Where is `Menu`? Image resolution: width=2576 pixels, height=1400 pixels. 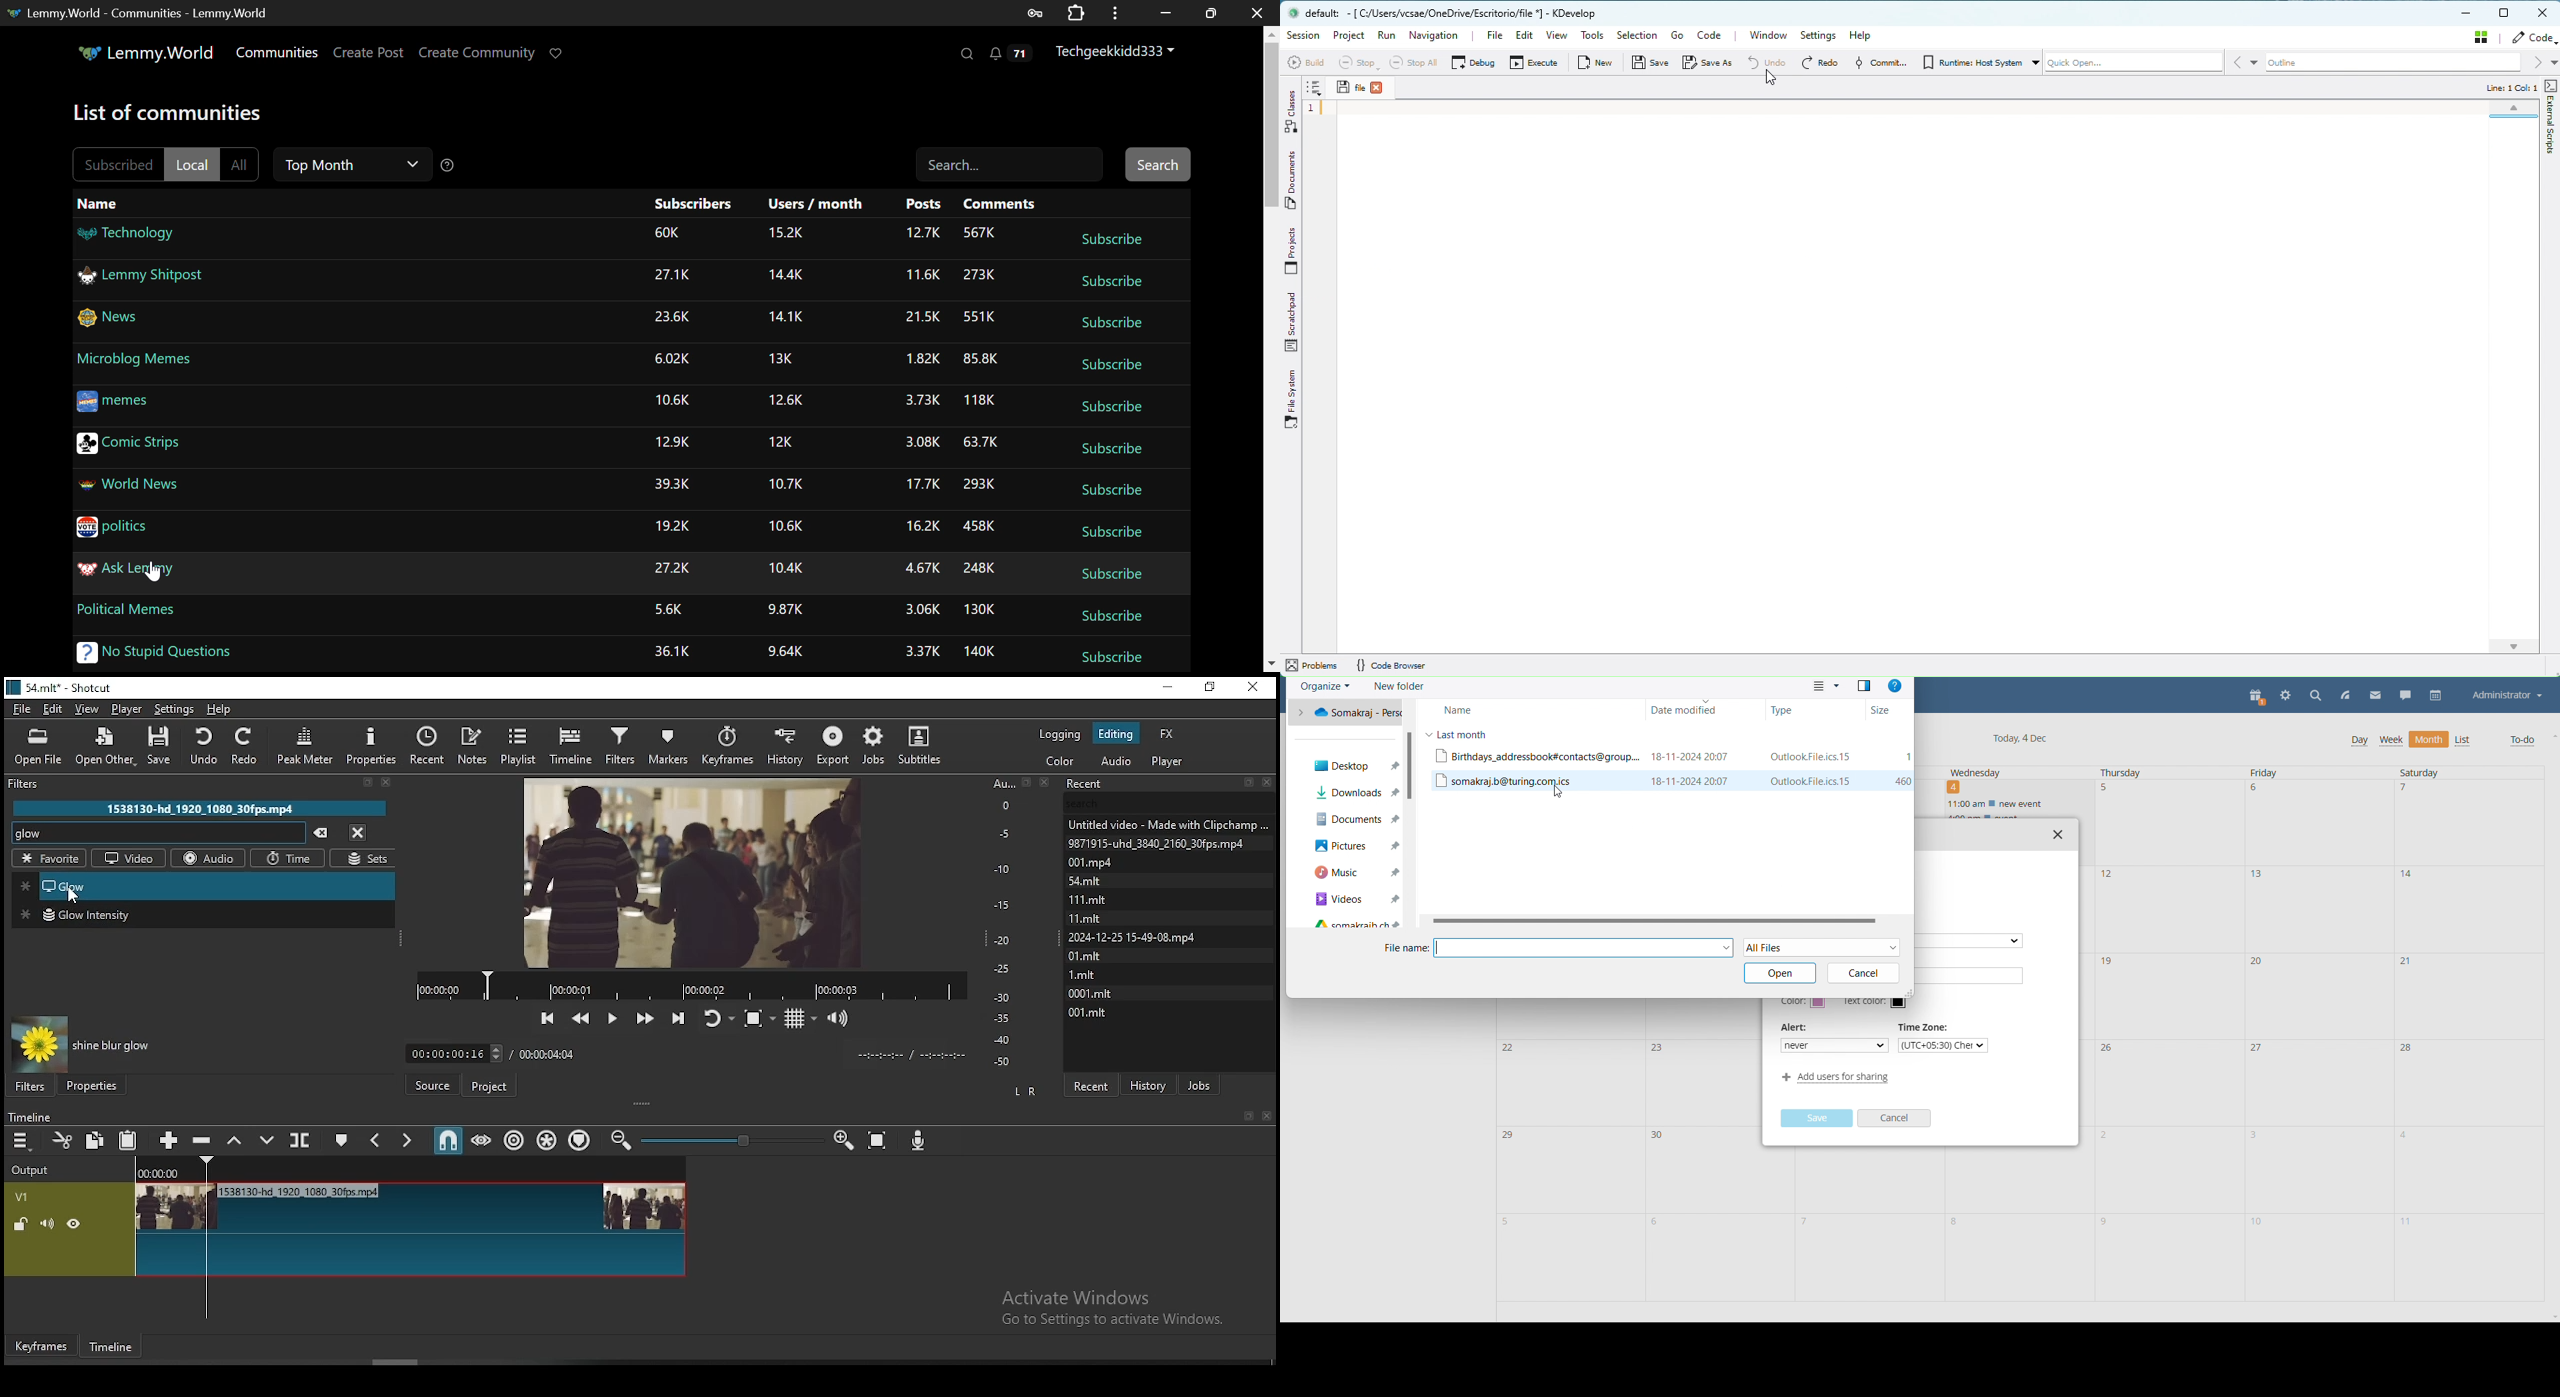 Menu is located at coordinates (1115, 13).